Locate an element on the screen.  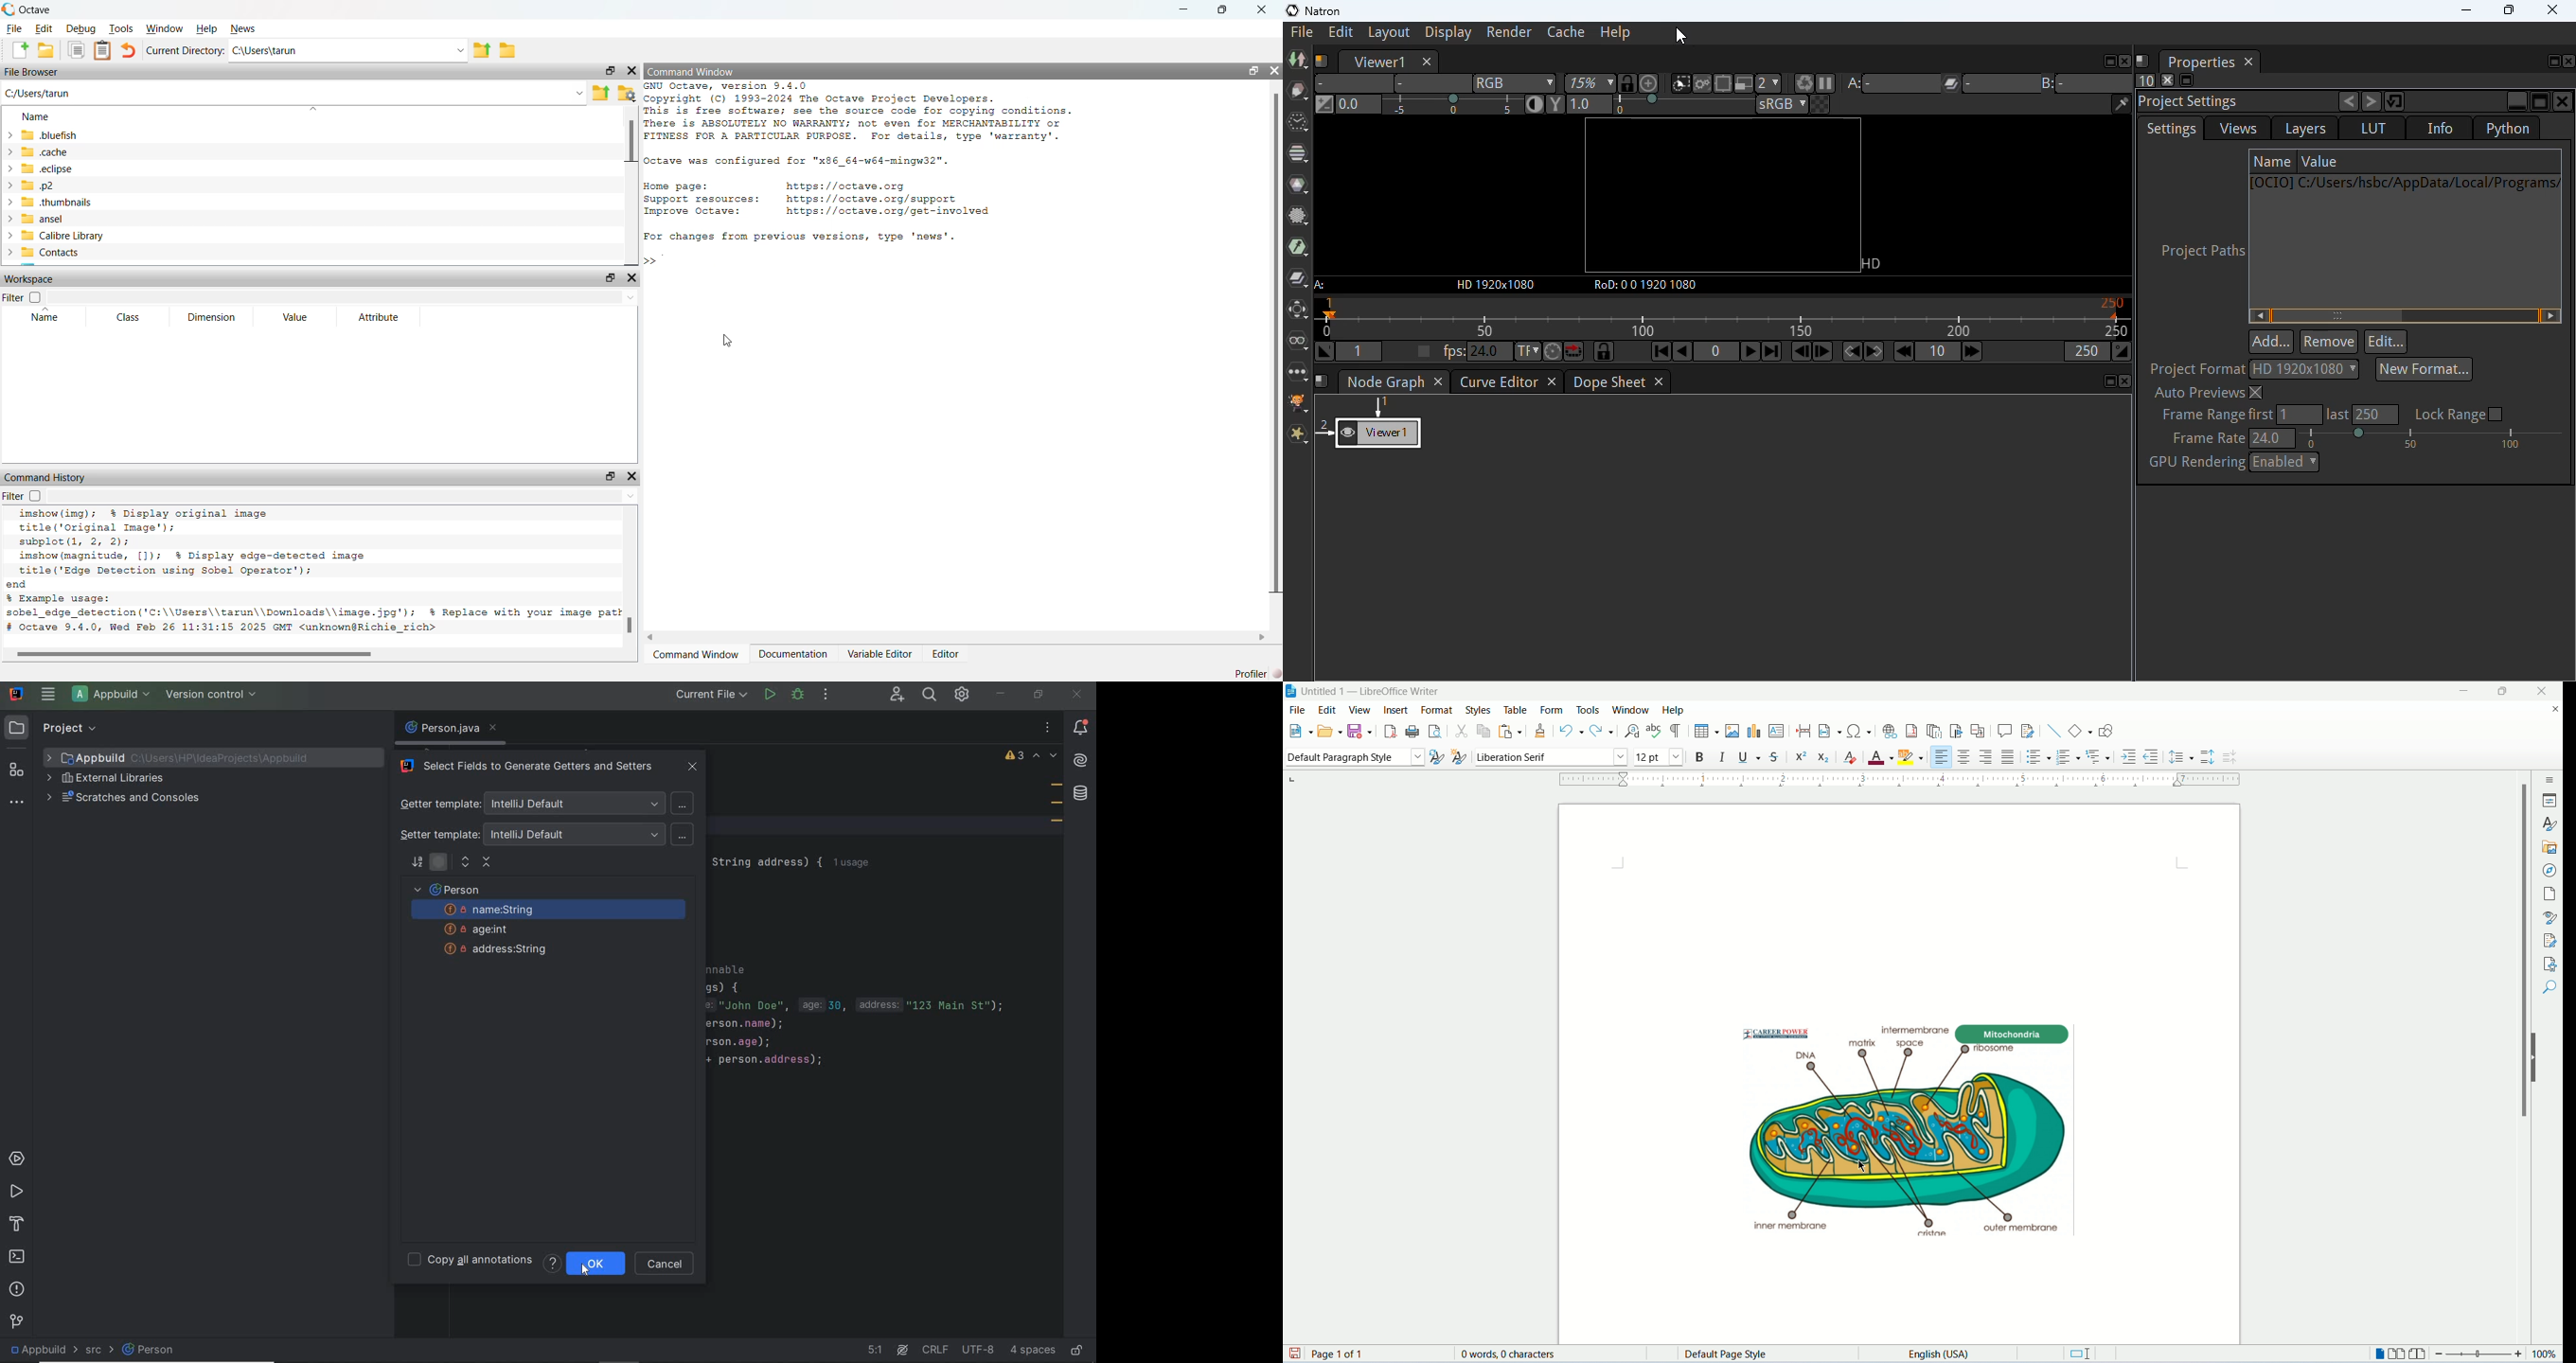
insert comment is located at coordinates (2005, 731).